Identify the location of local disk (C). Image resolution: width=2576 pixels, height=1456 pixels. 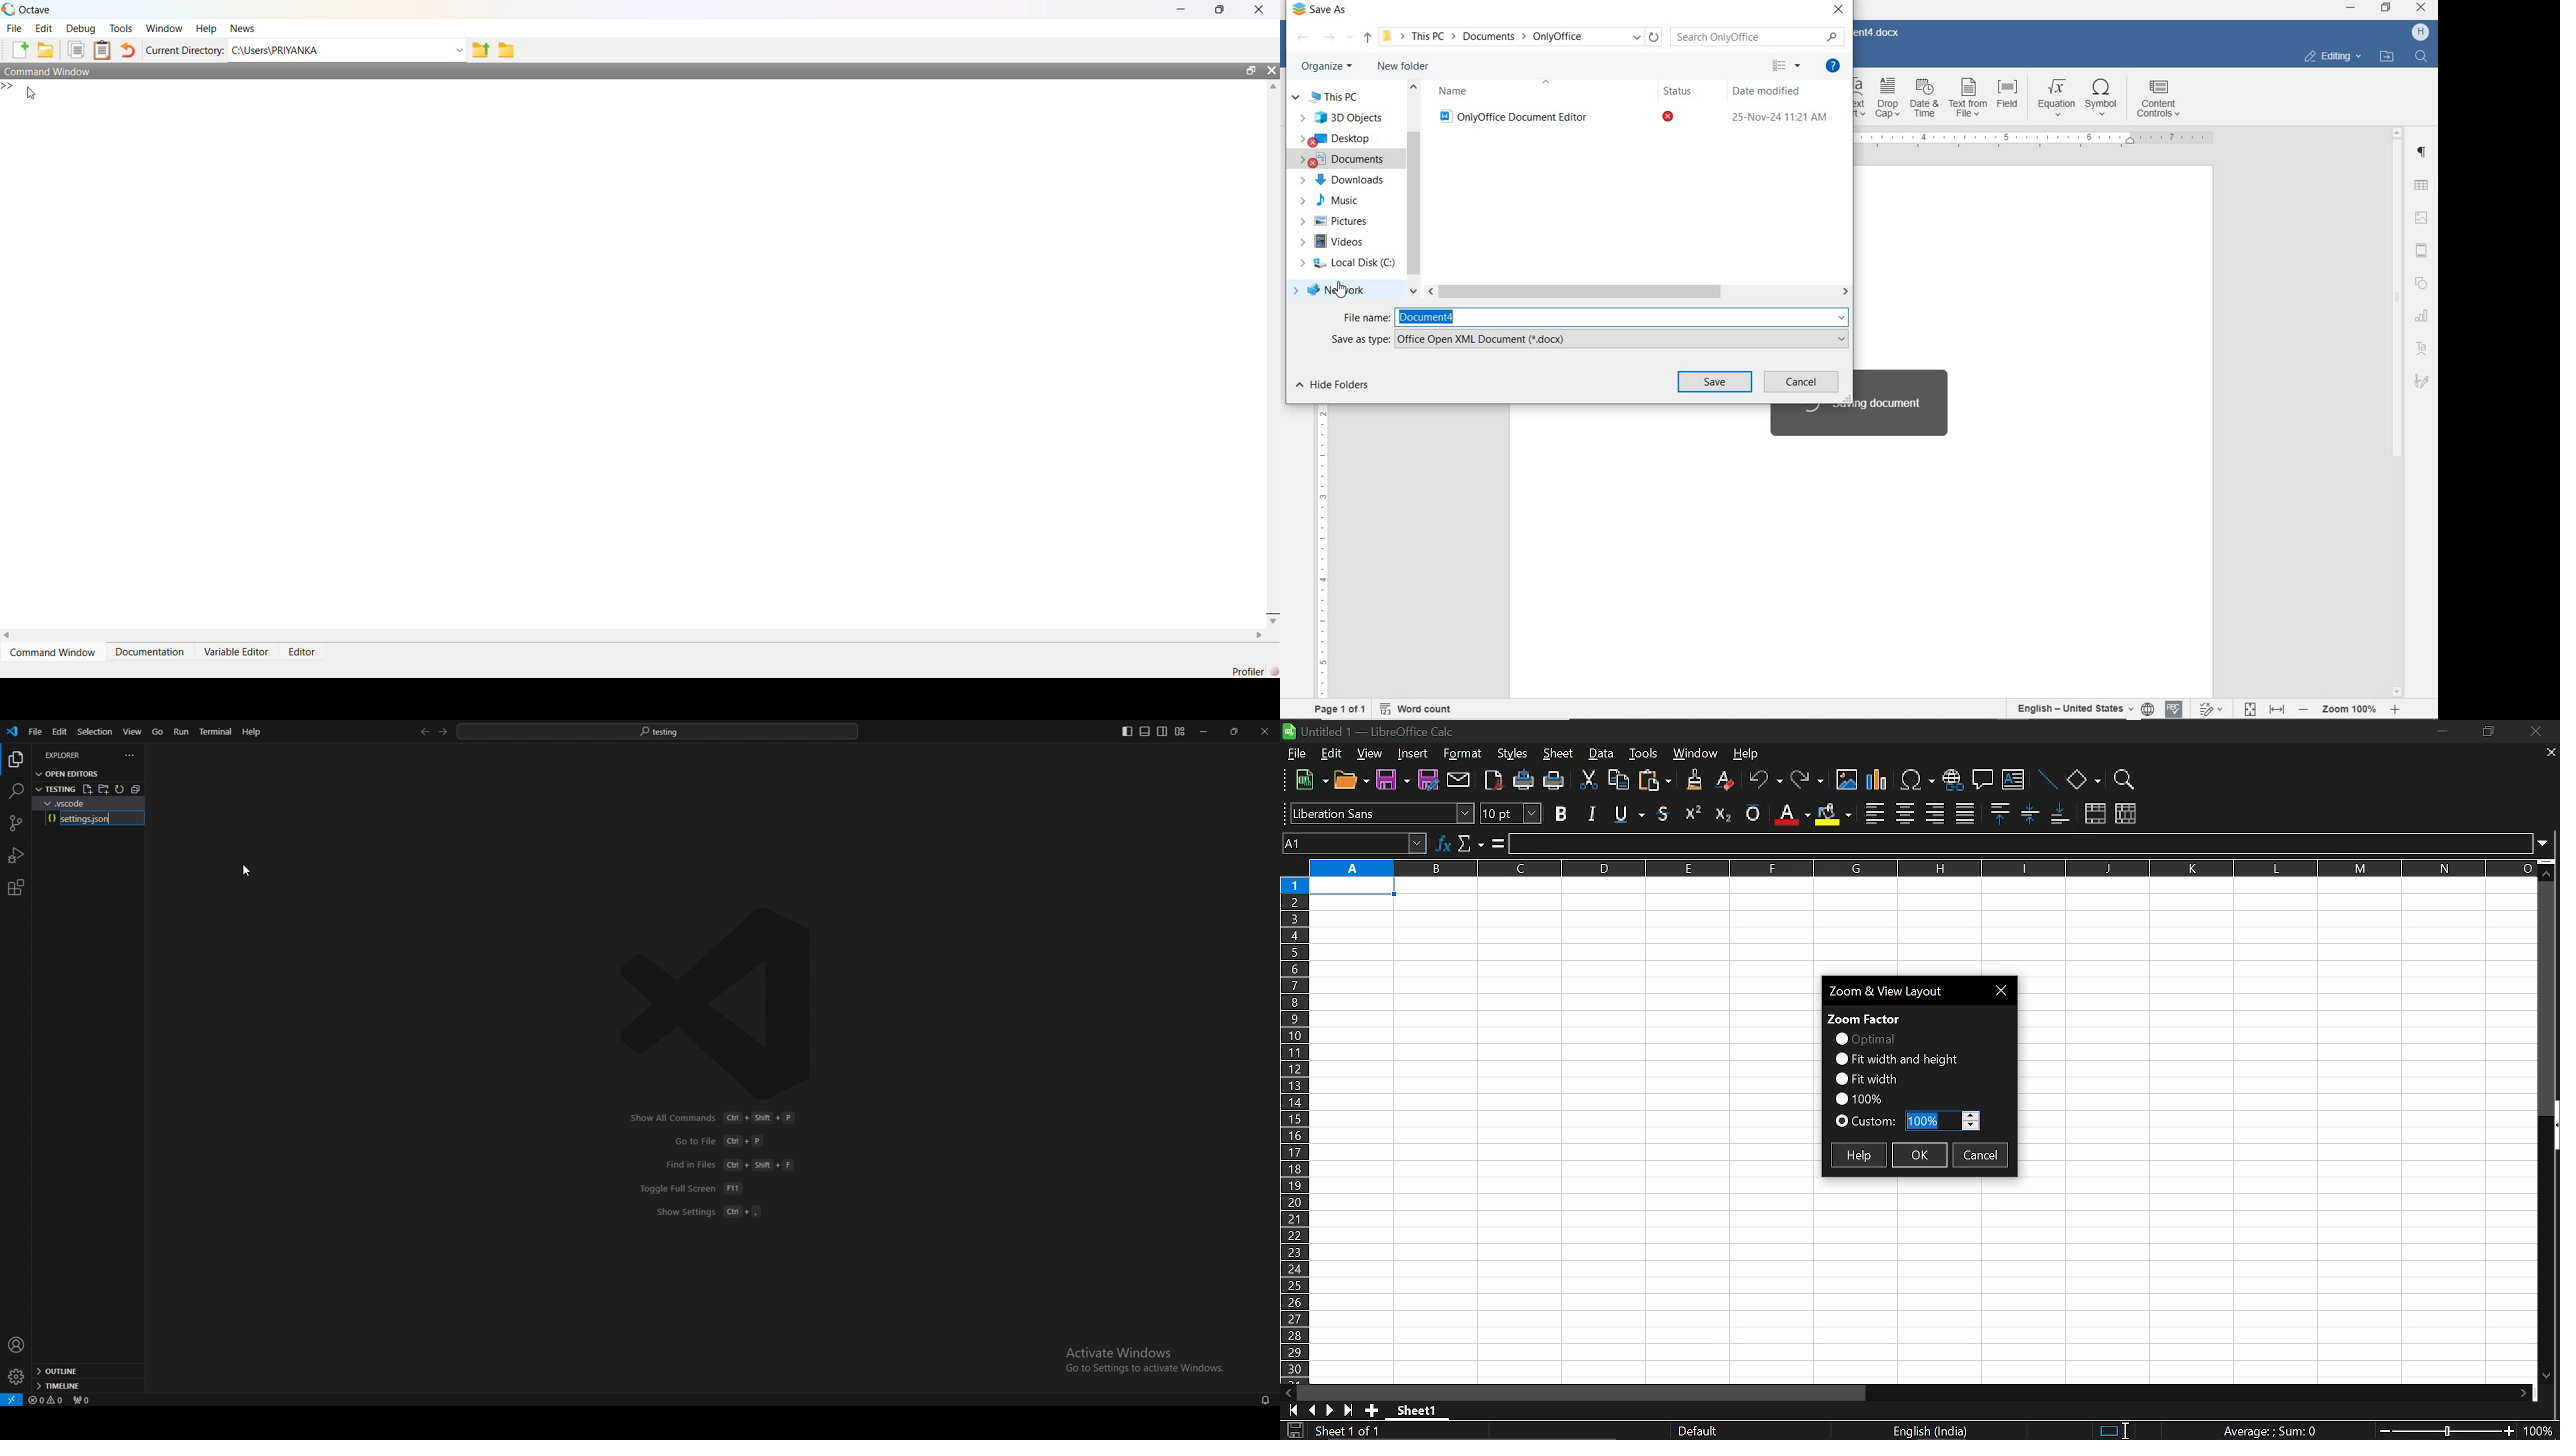
(1346, 262).